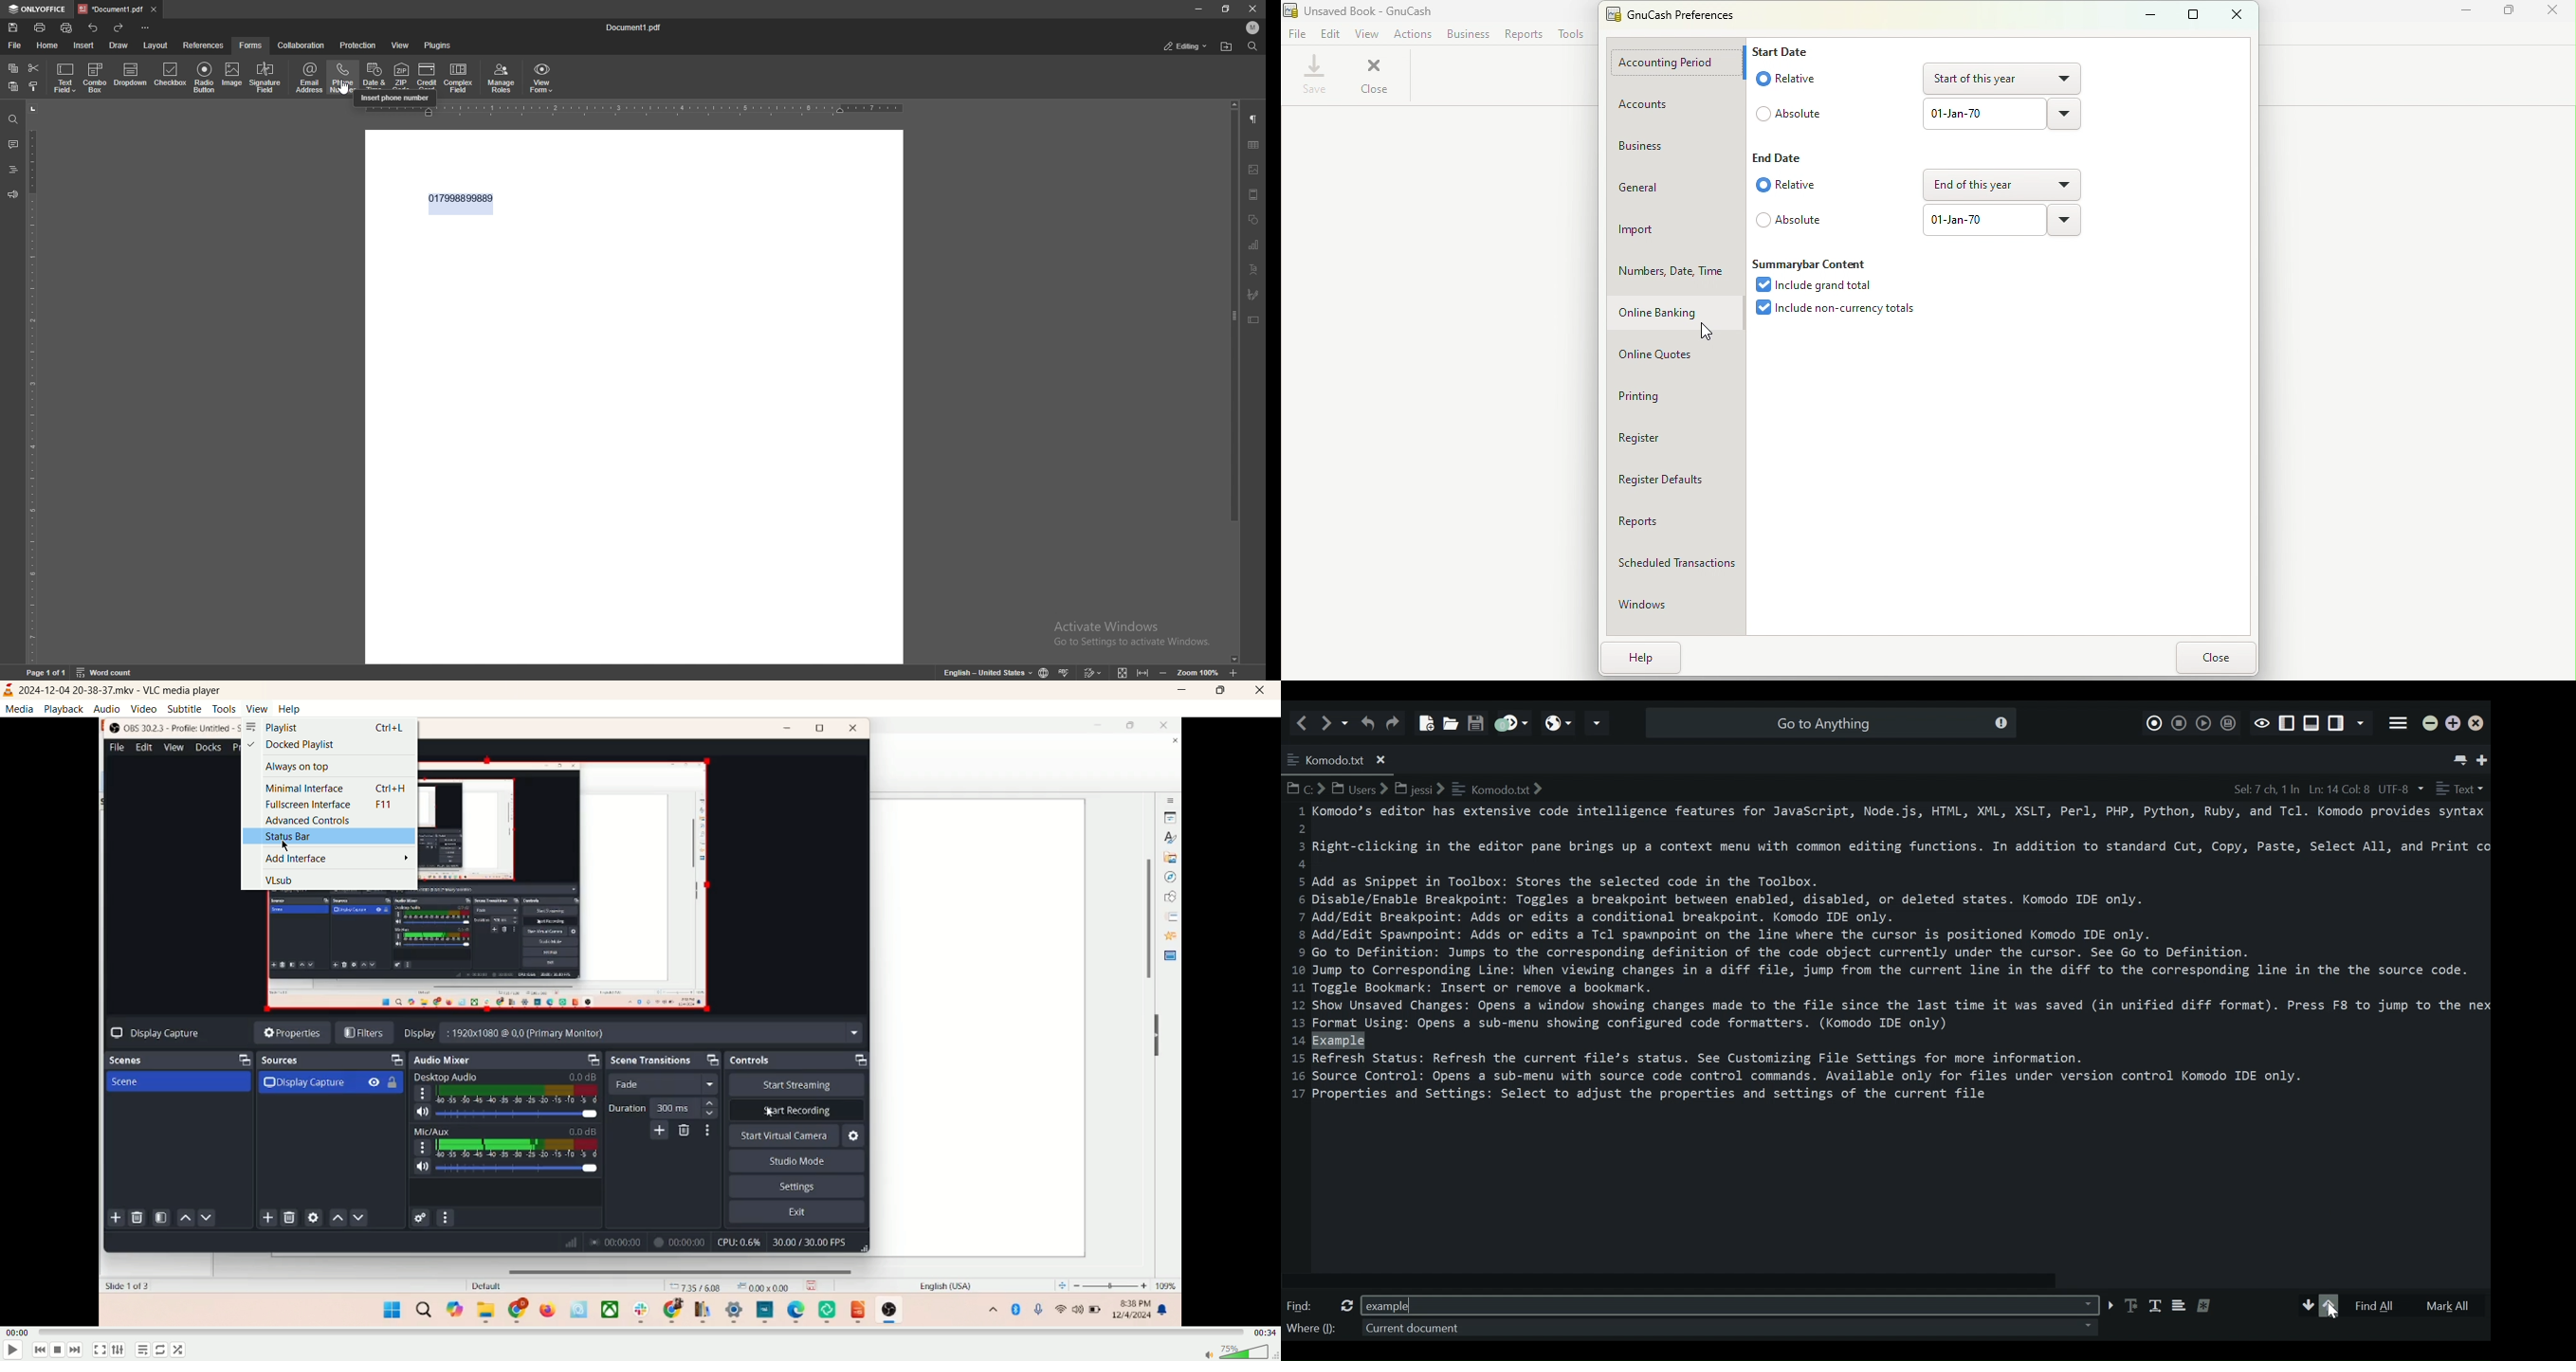 The image size is (2576, 1372). Describe the element at coordinates (32, 382) in the screenshot. I see `vertical field` at that location.